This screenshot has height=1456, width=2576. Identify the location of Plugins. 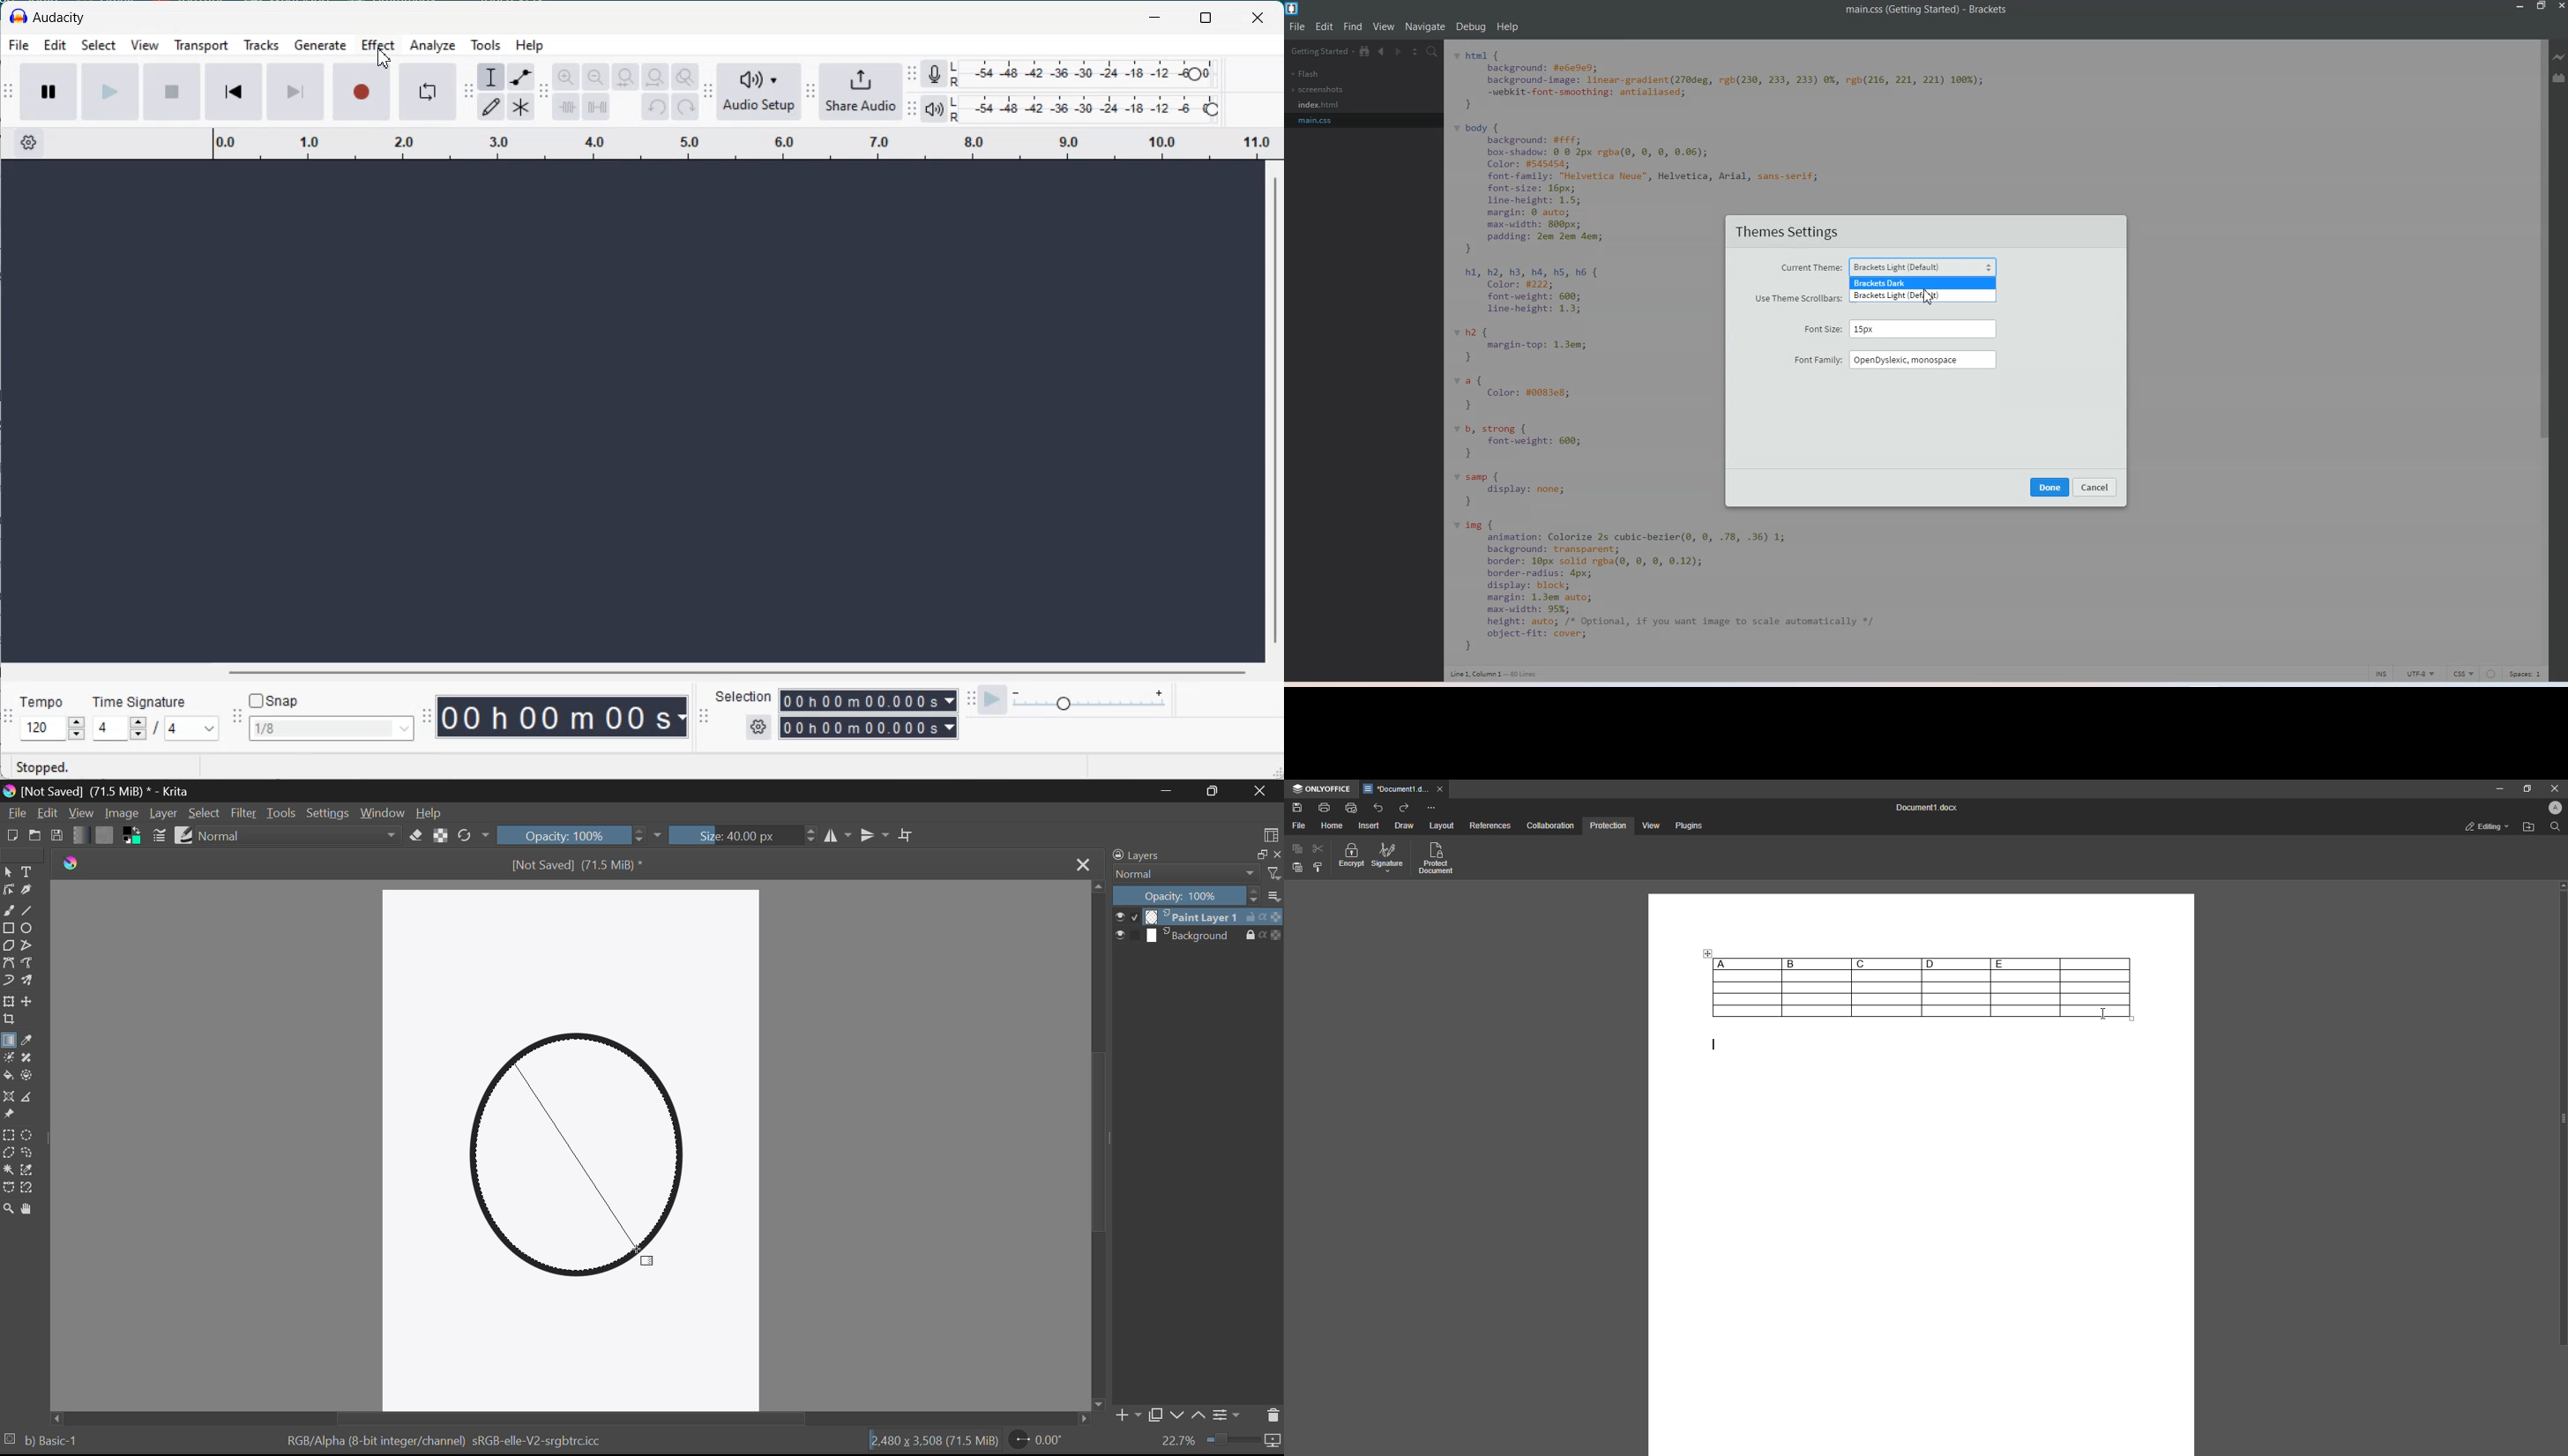
(1687, 826).